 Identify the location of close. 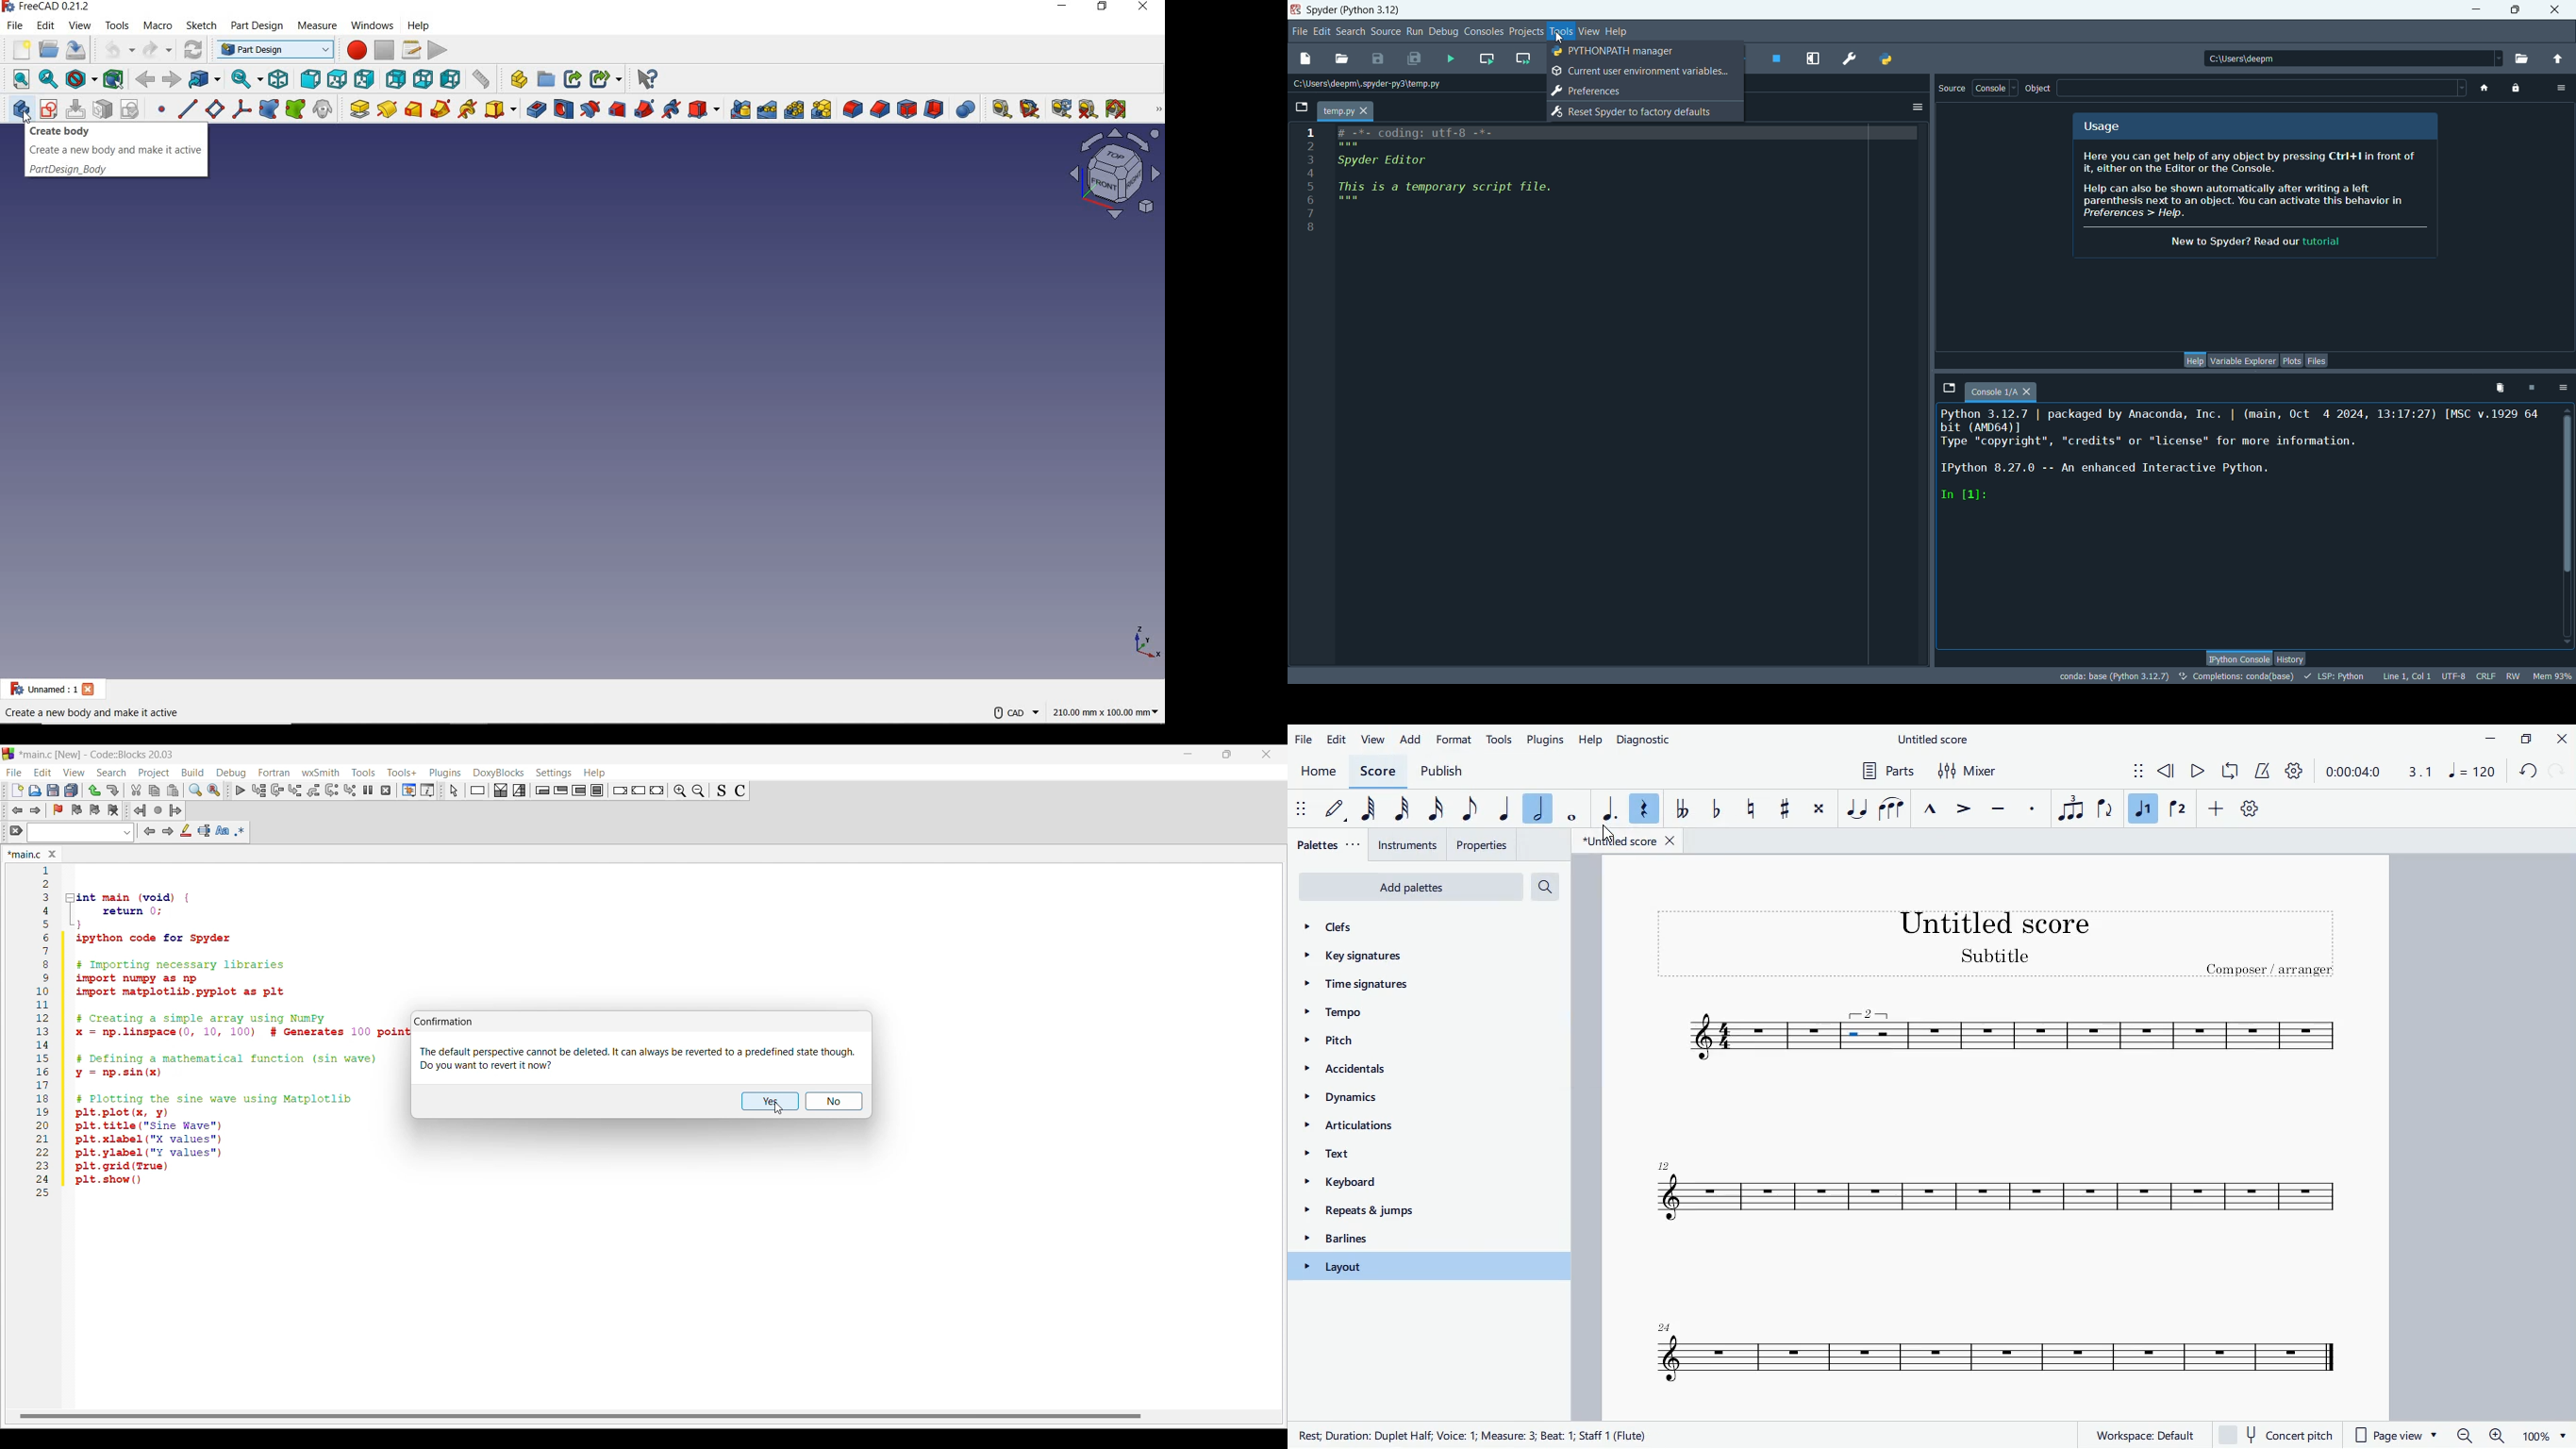
(2555, 9).